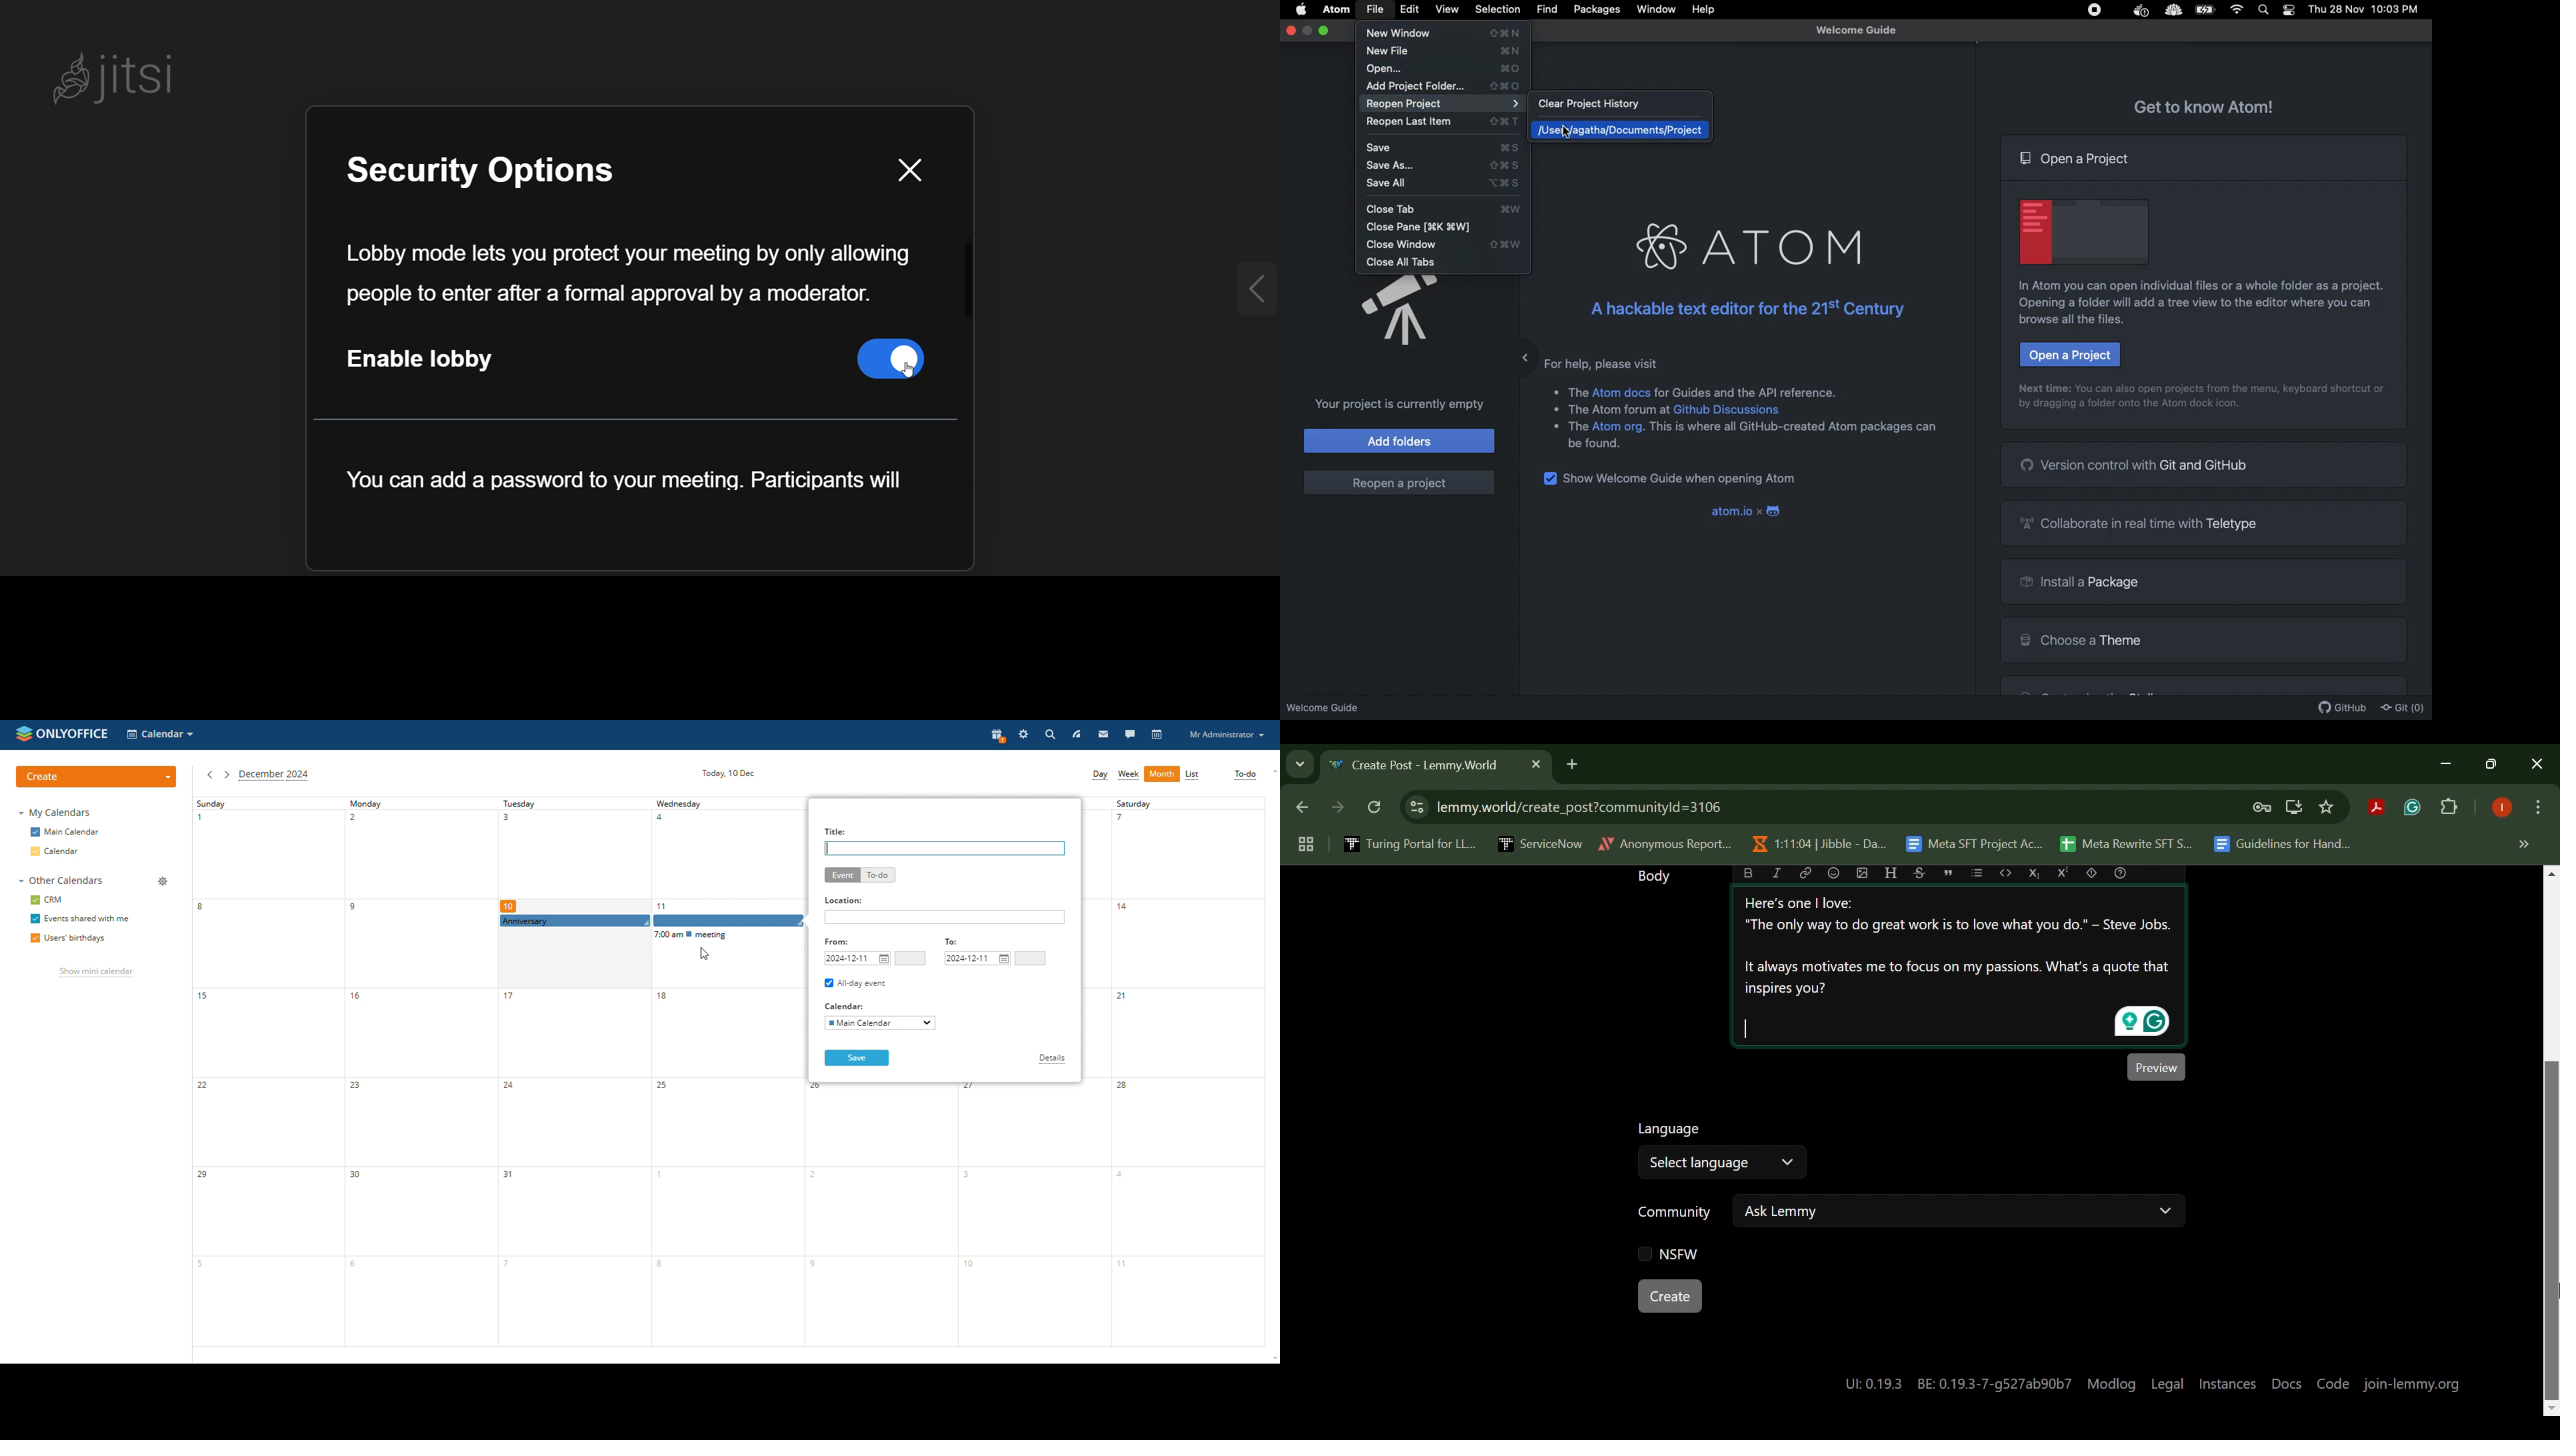  What do you see at coordinates (2226, 1382) in the screenshot?
I see `Instances` at bounding box center [2226, 1382].